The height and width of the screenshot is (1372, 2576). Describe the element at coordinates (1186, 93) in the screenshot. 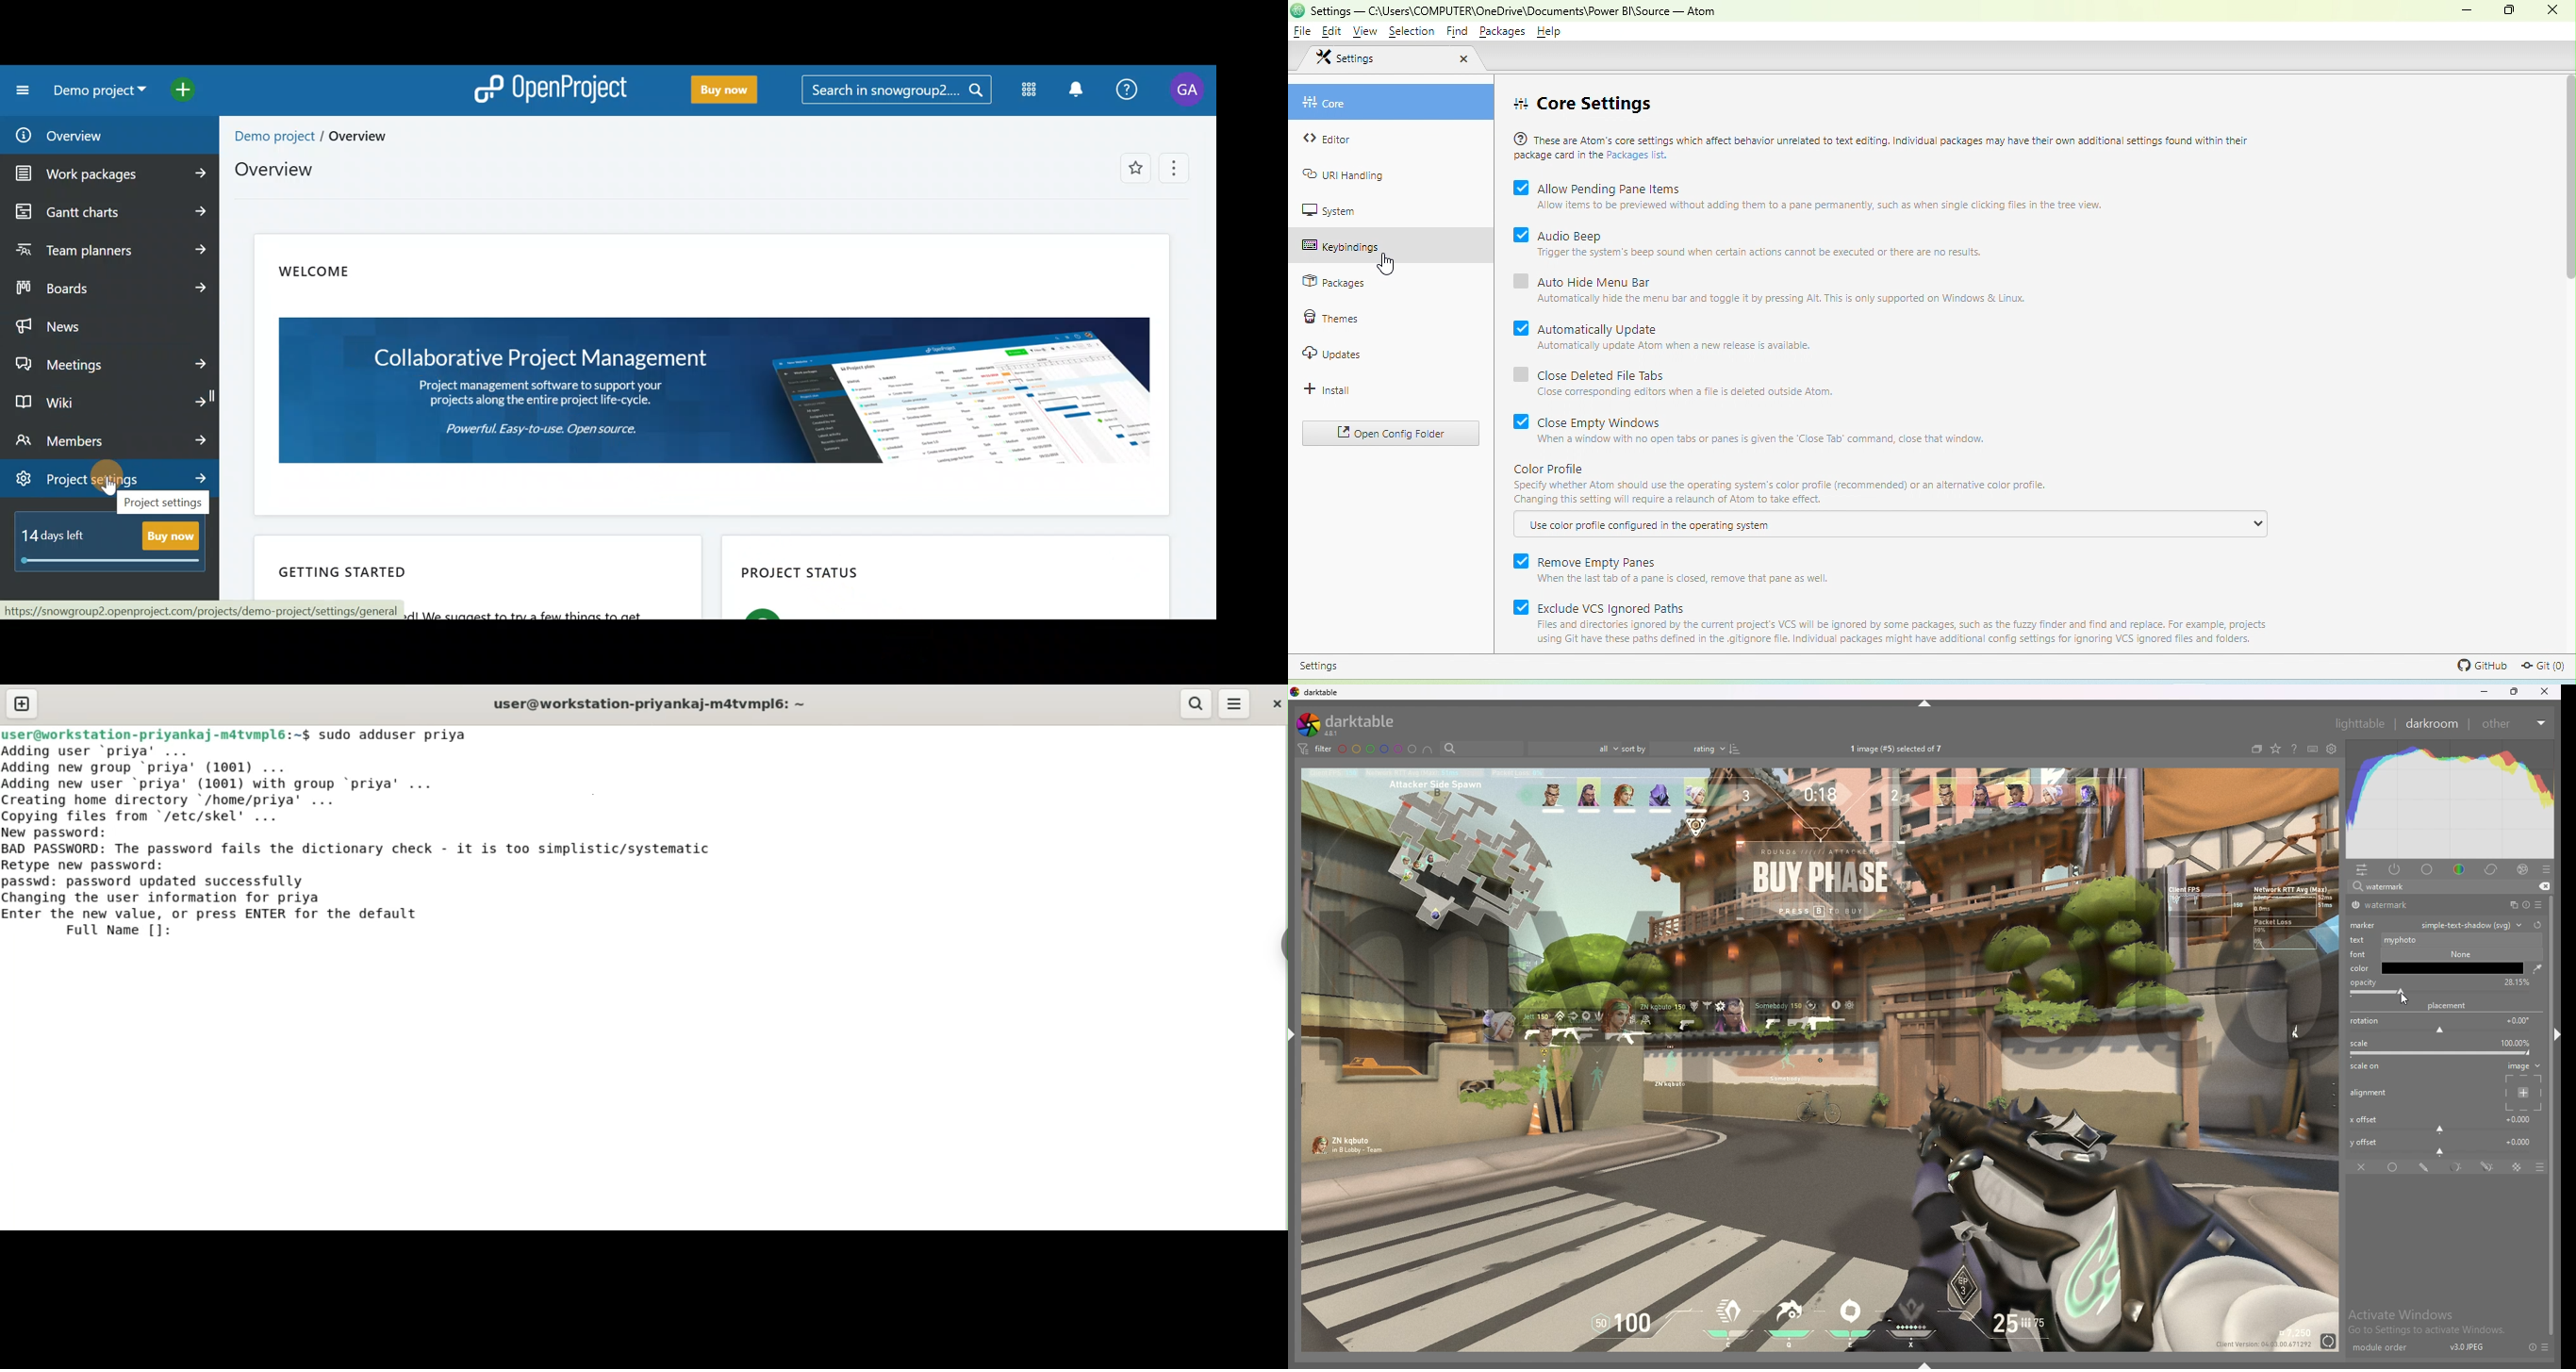

I see `Account name` at that location.